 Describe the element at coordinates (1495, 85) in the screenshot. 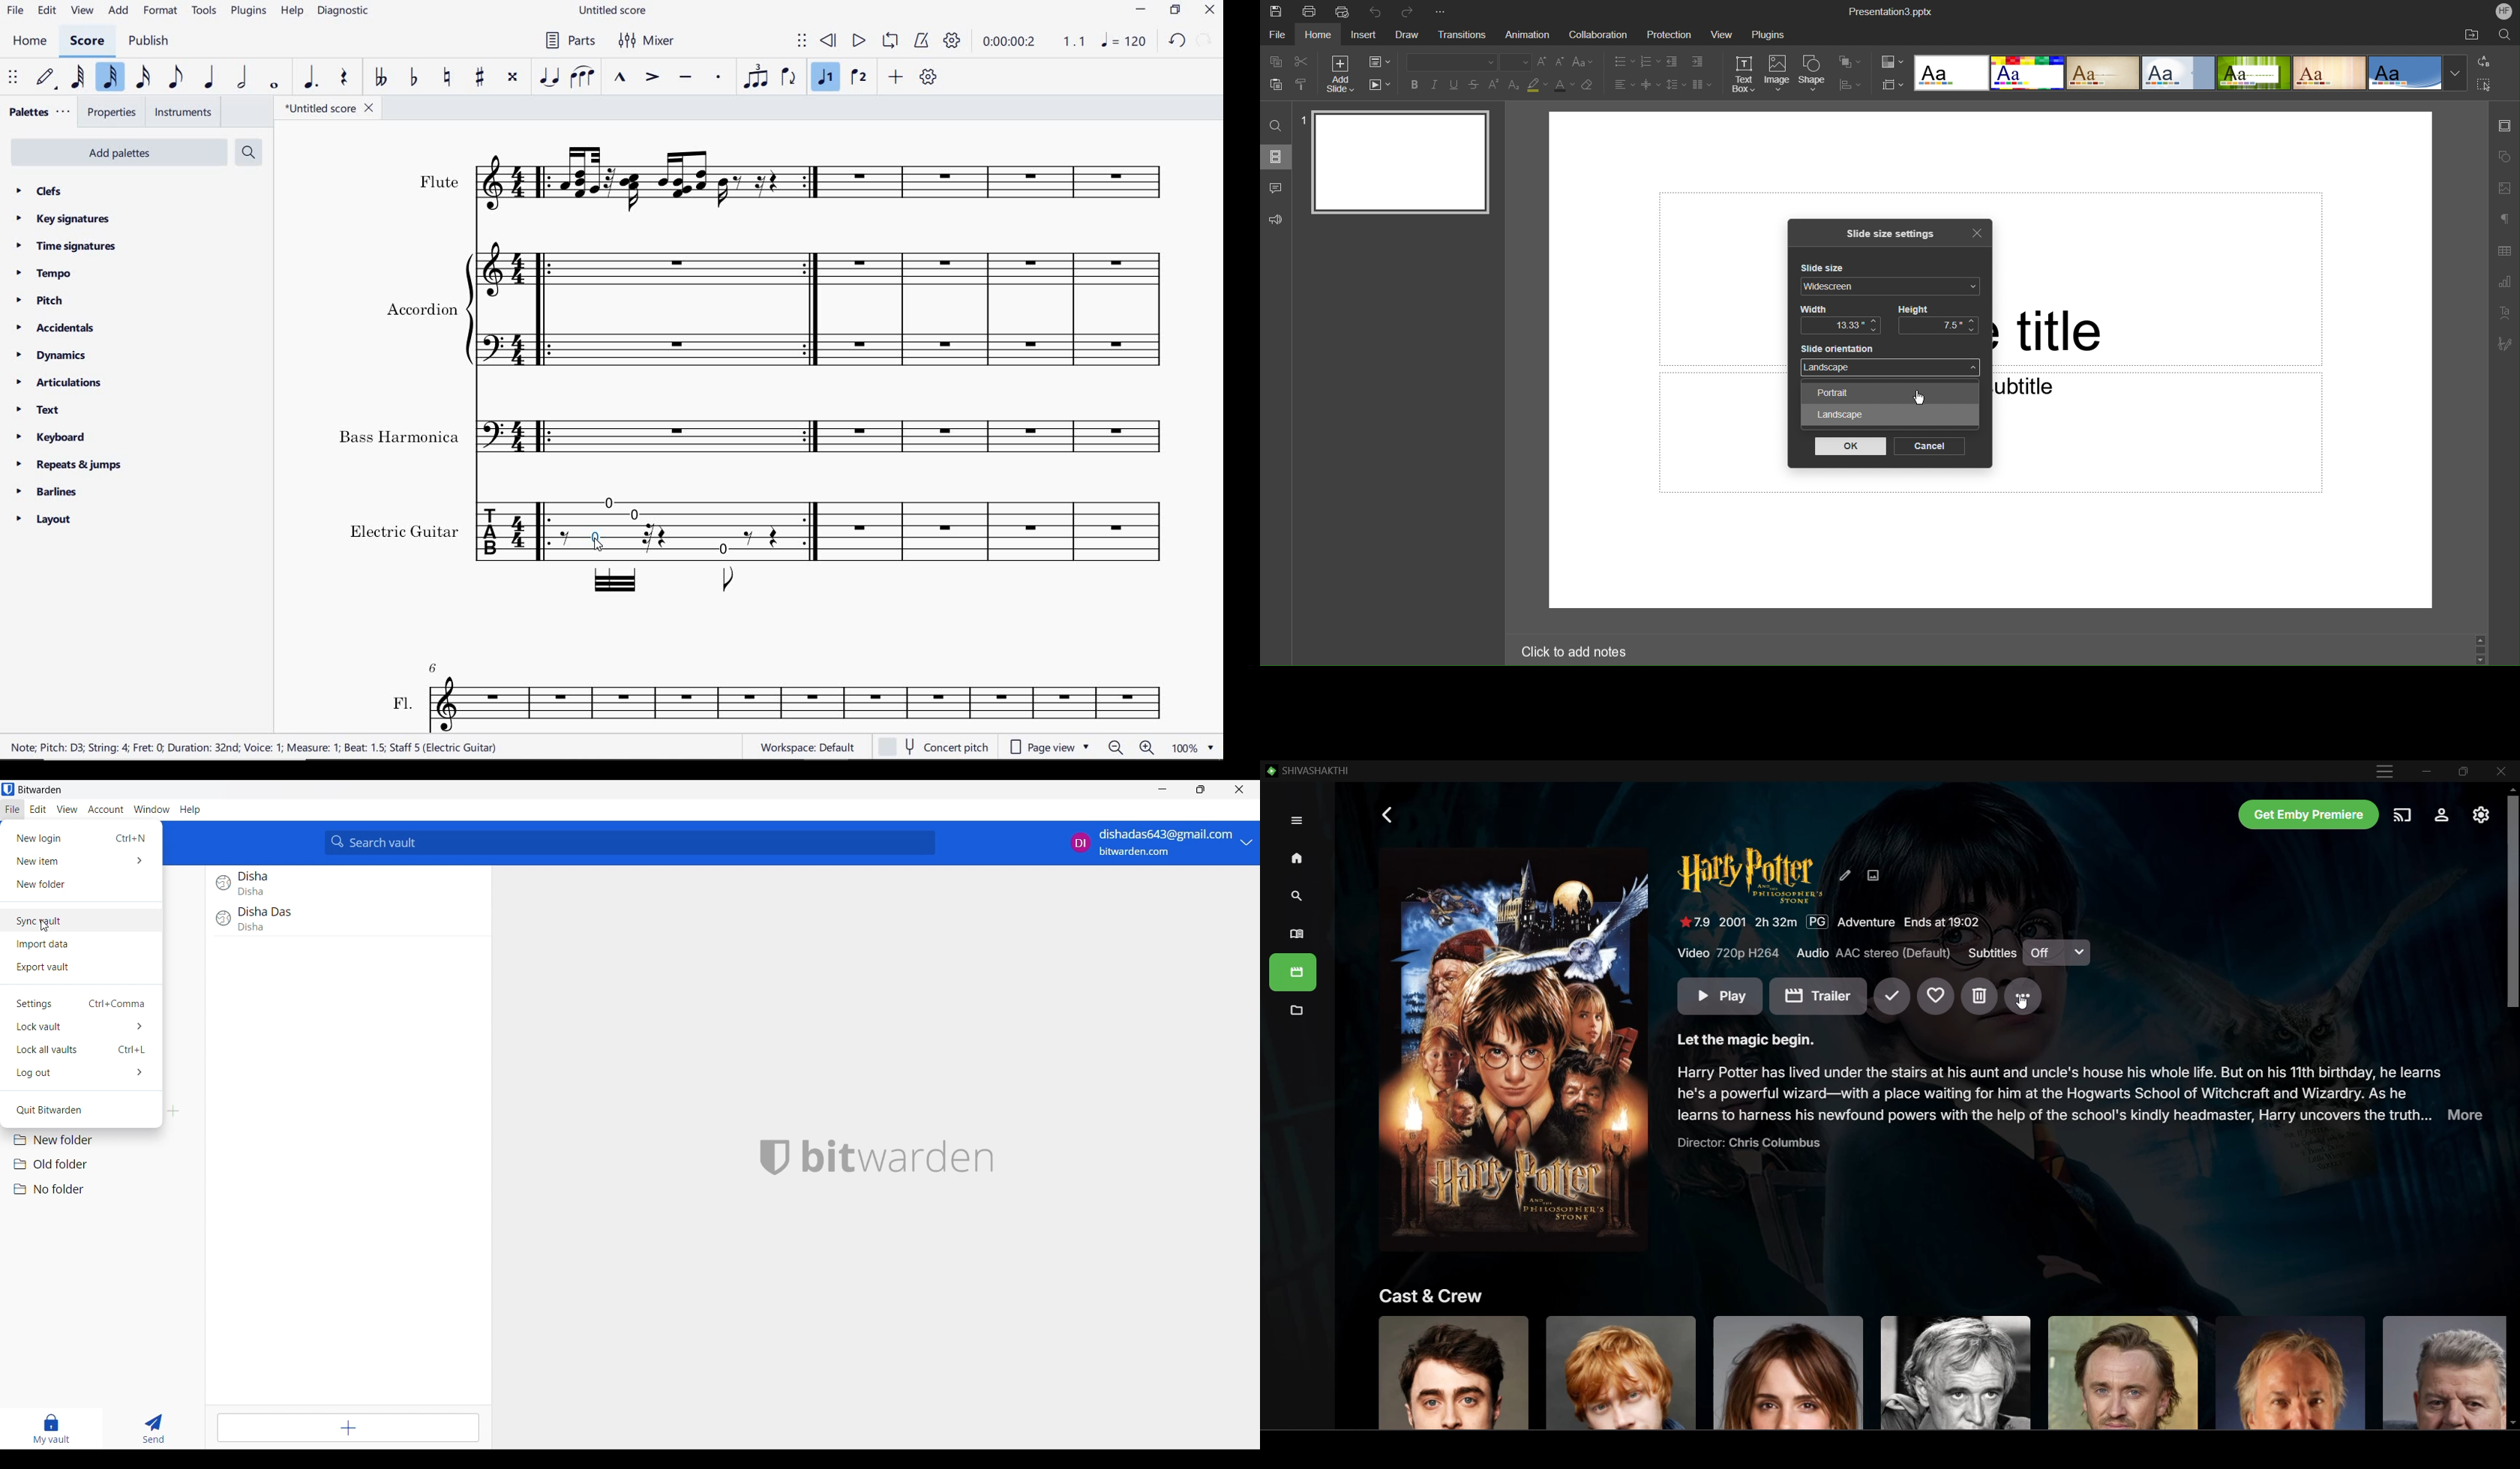

I see `Superscript` at that location.